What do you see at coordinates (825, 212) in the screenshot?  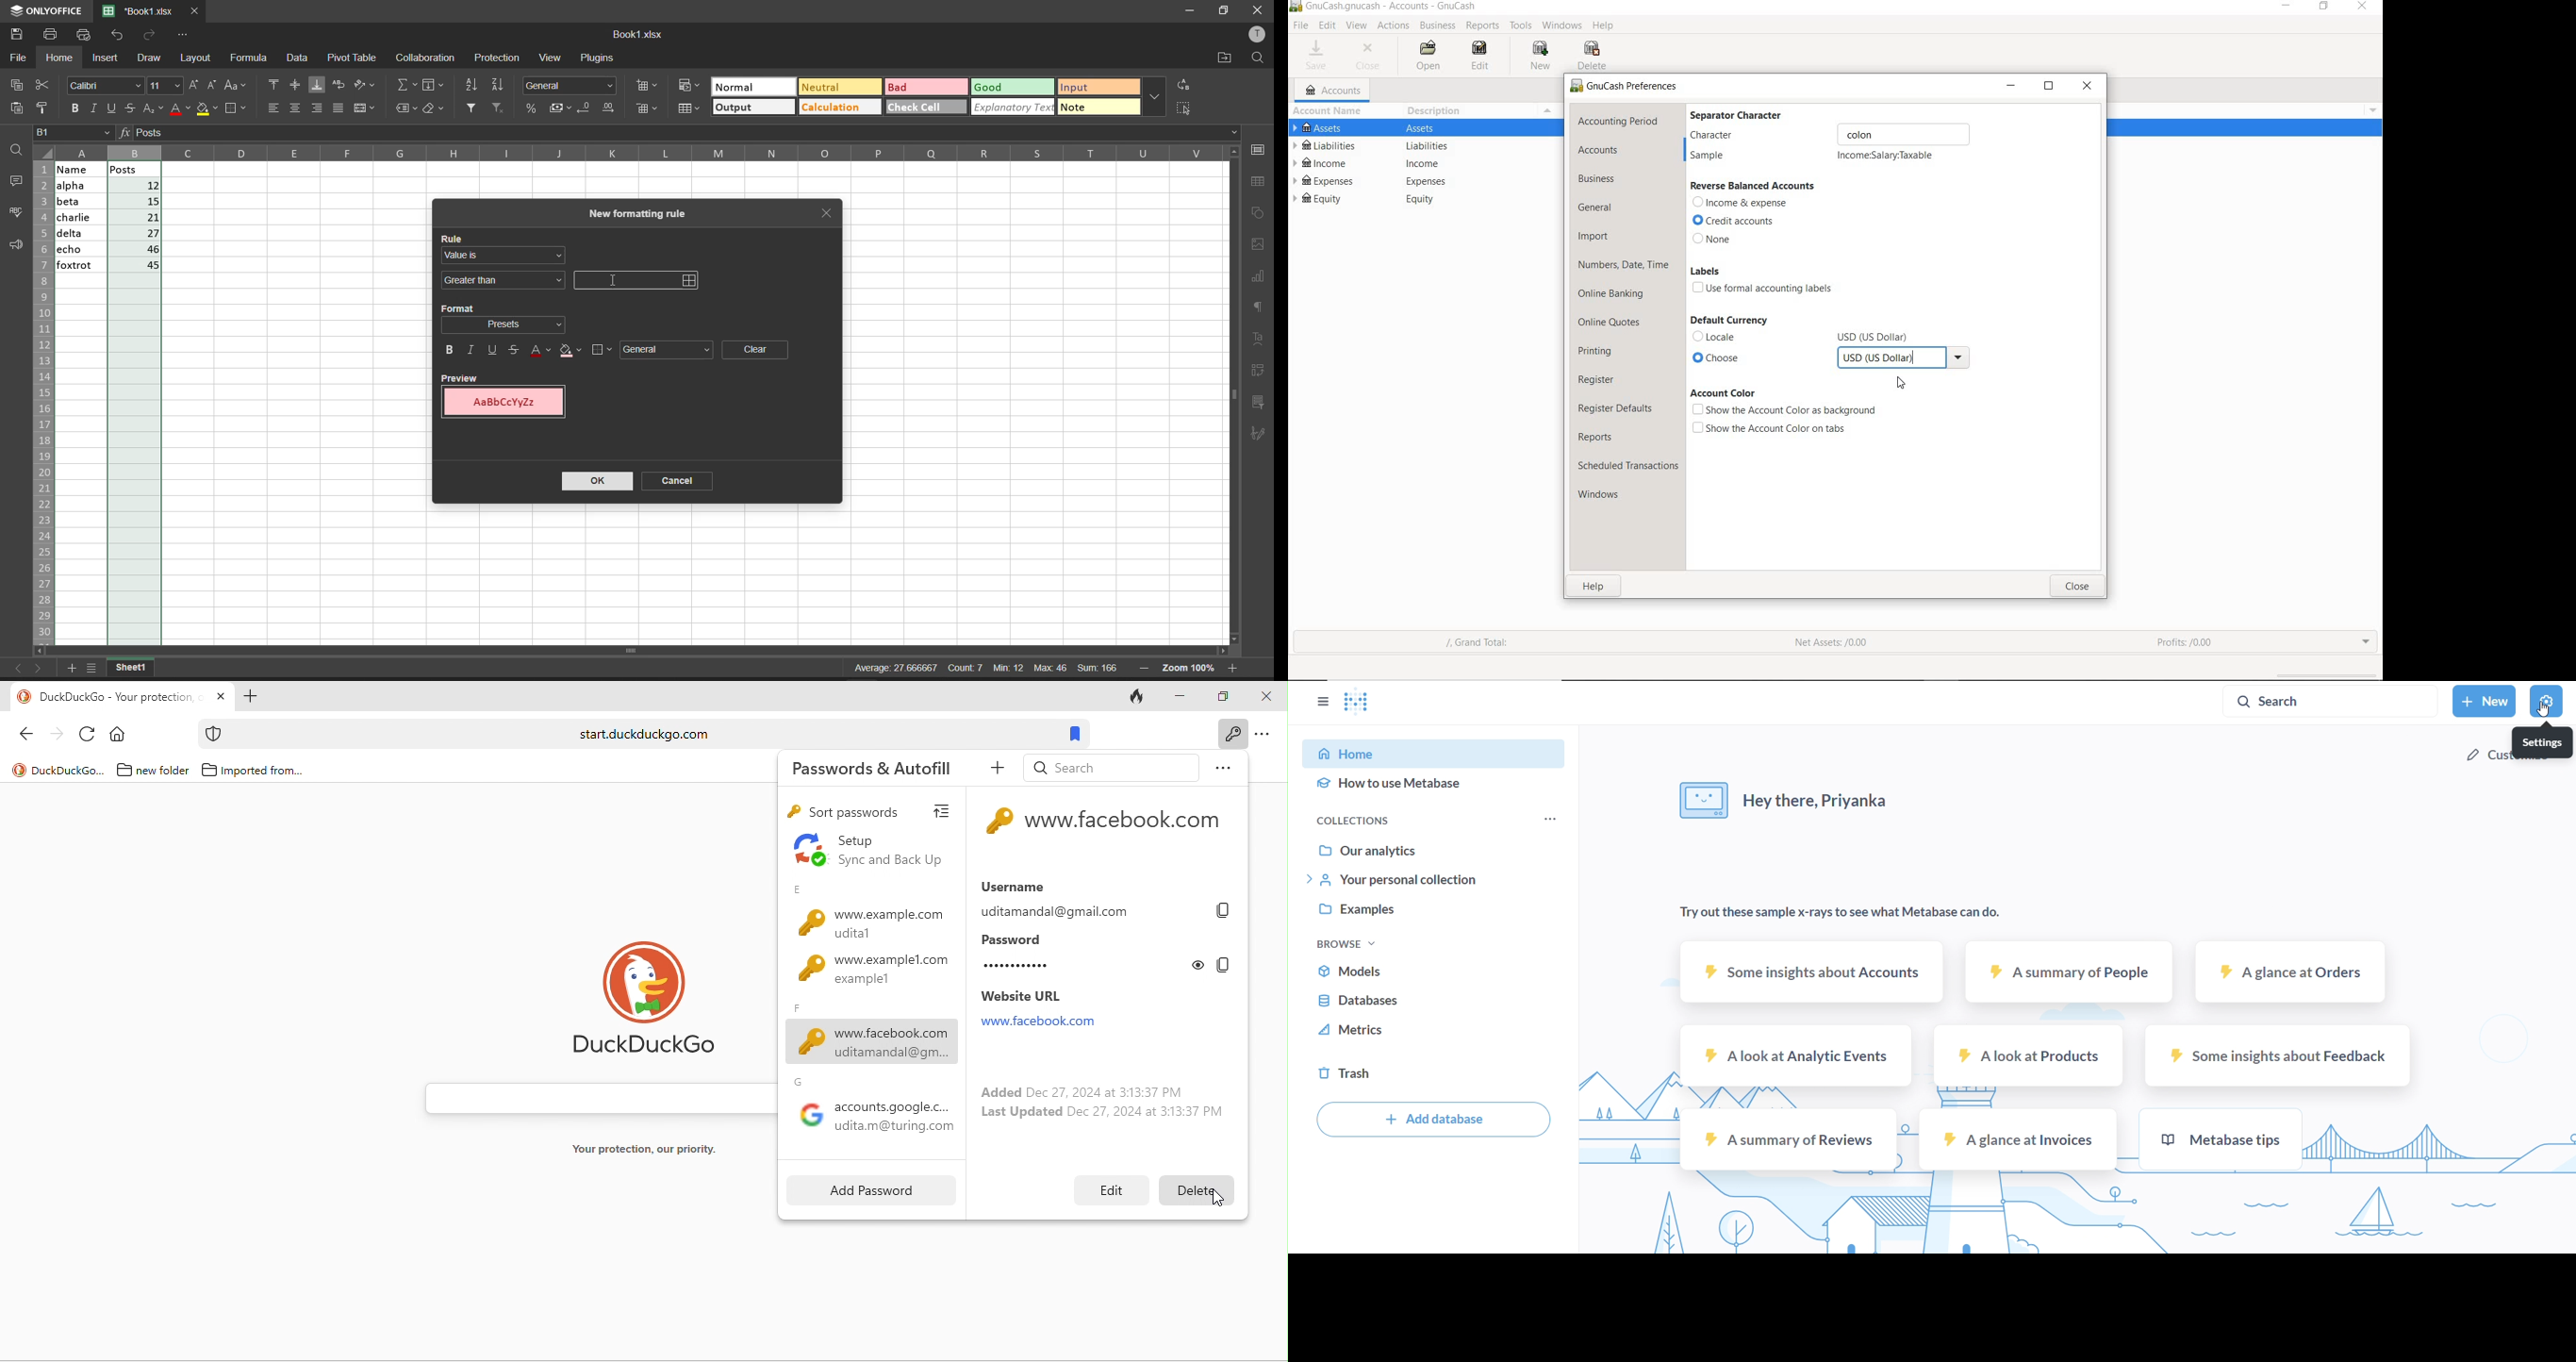 I see `close tab` at bounding box center [825, 212].